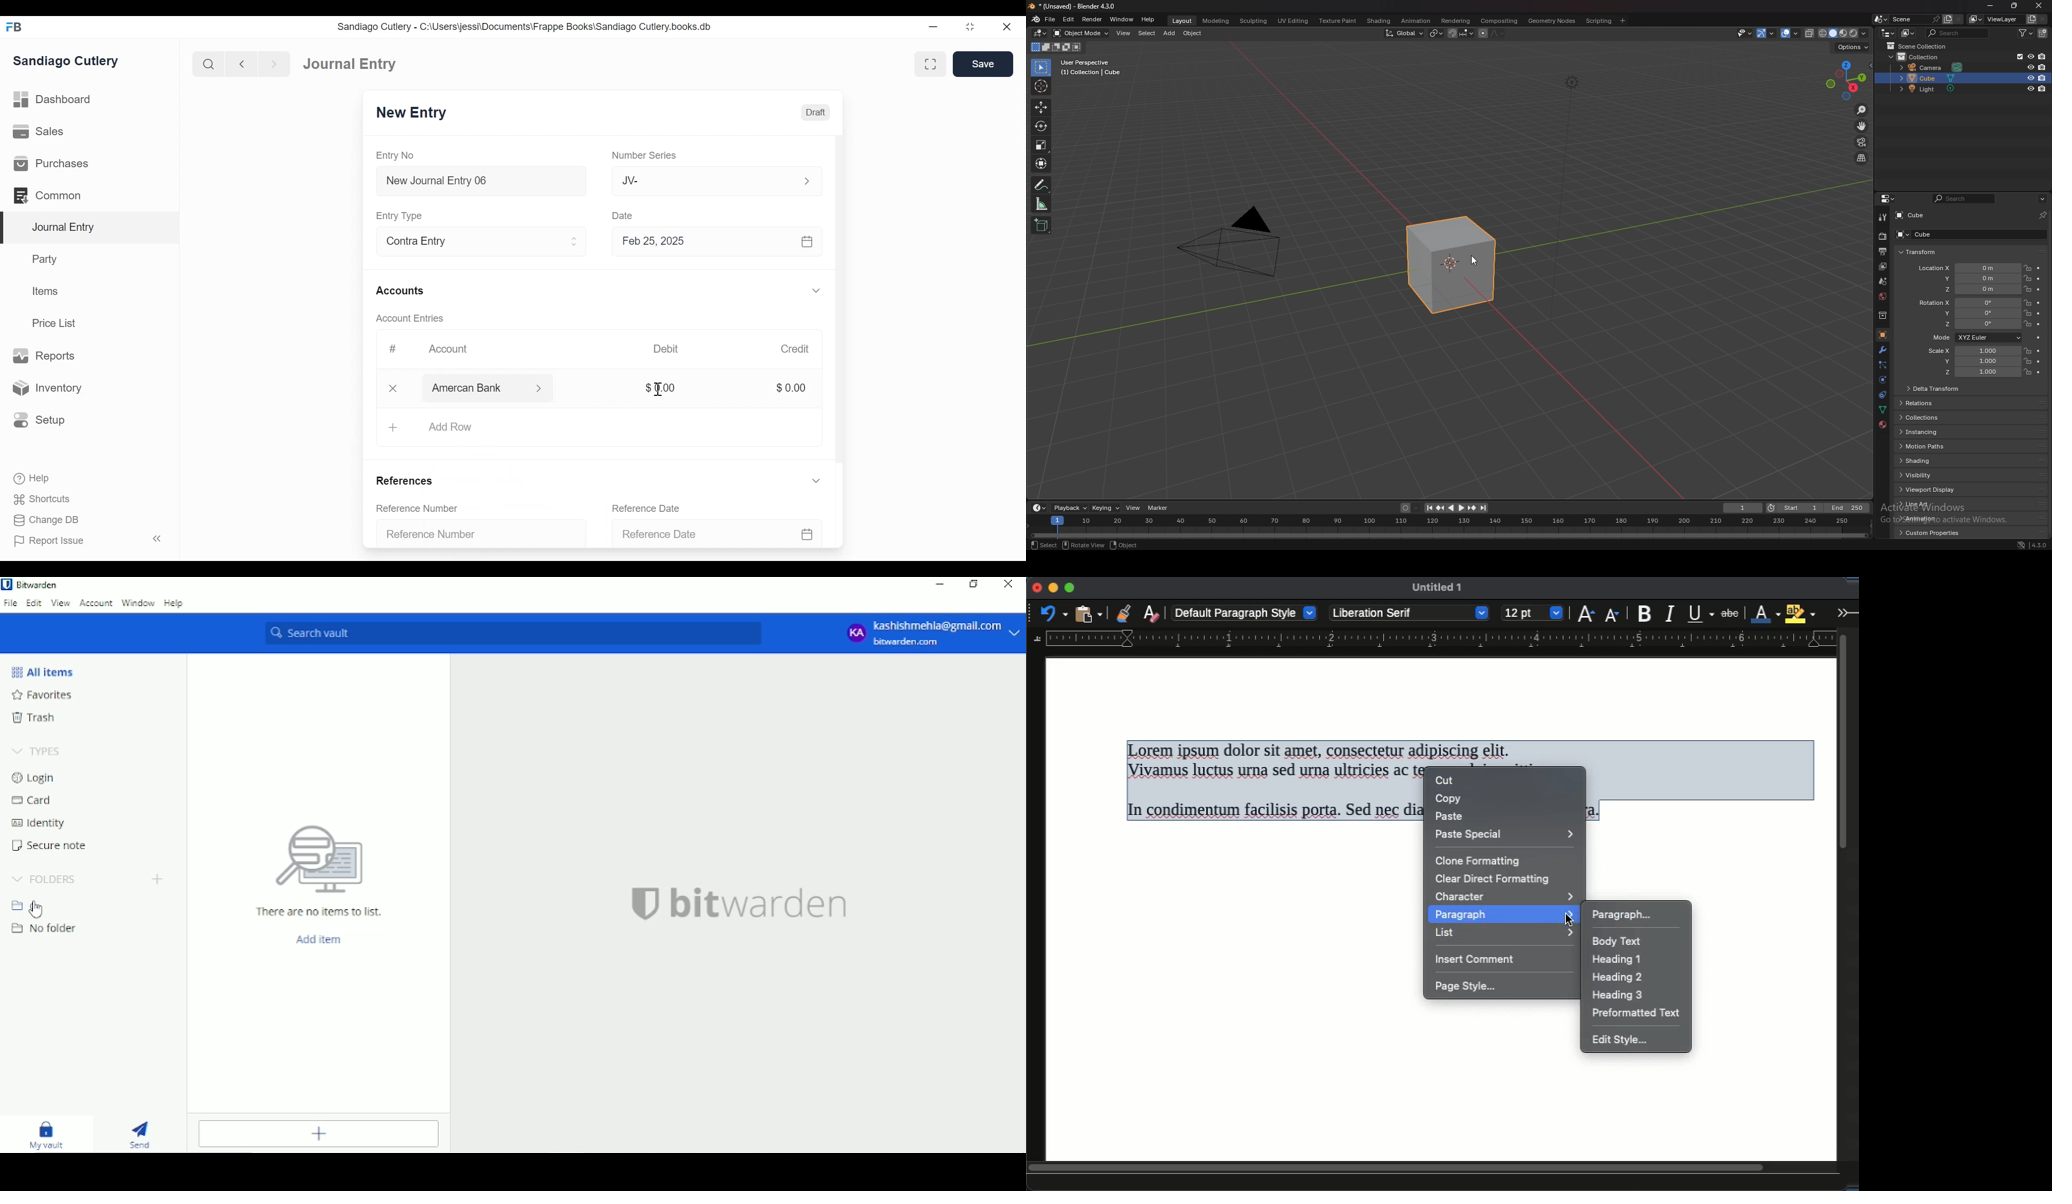 This screenshot has height=1204, width=2072. What do you see at coordinates (423, 509) in the screenshot?
I see `Reference Number` at bounding box center [423, 509].